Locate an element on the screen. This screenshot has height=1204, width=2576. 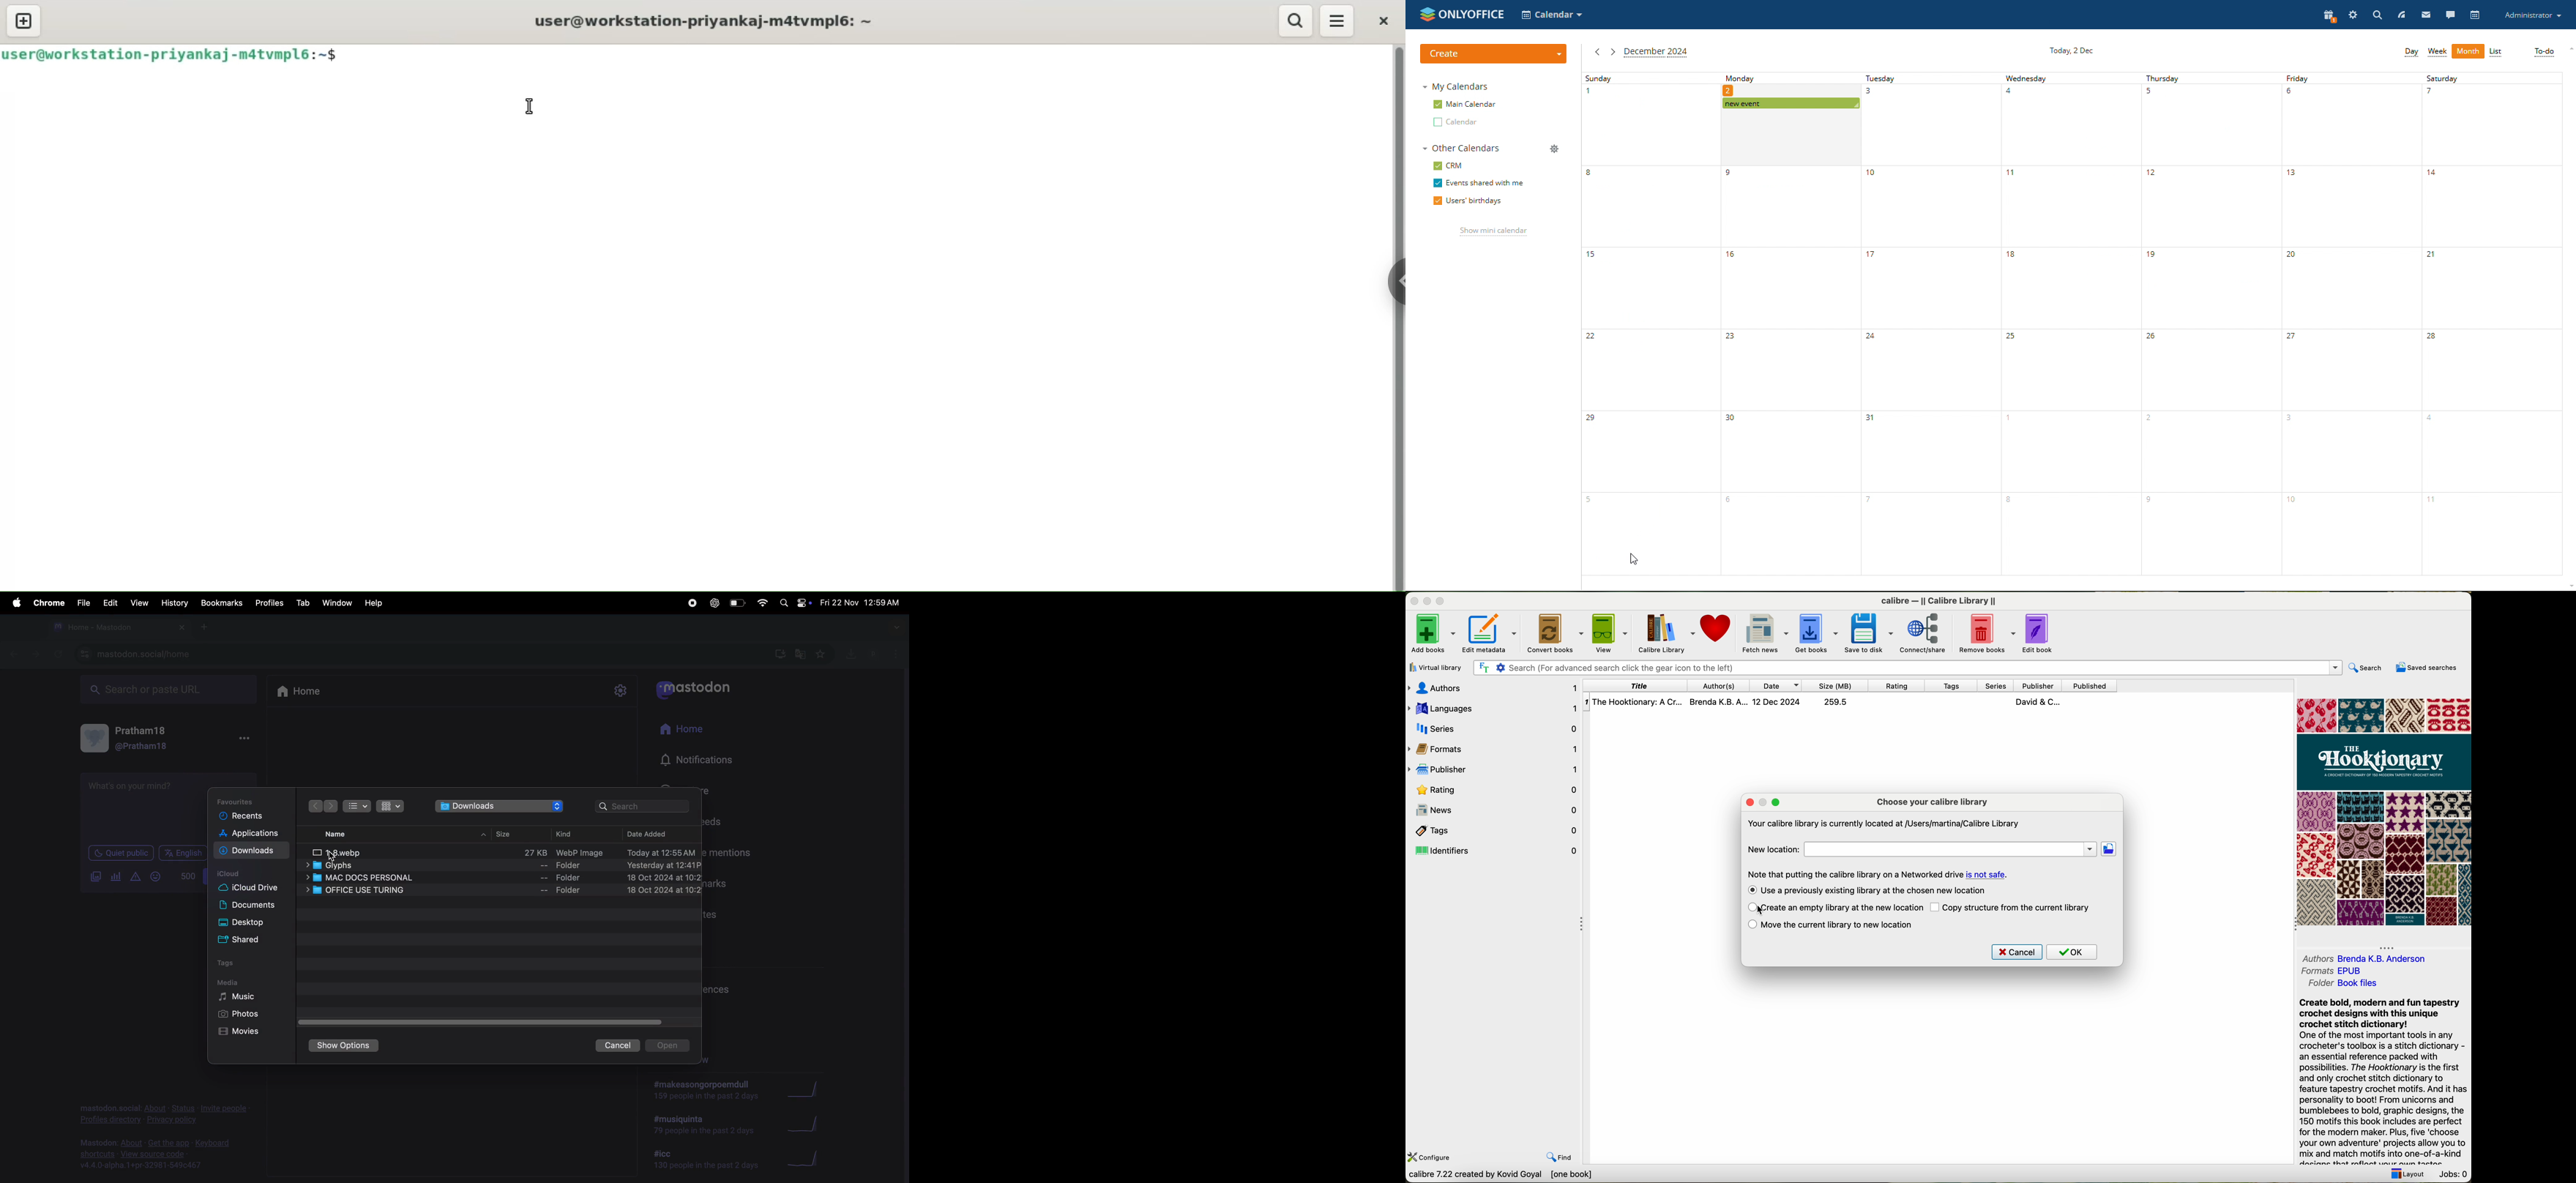
favourite is located at coordinates (823, 654).